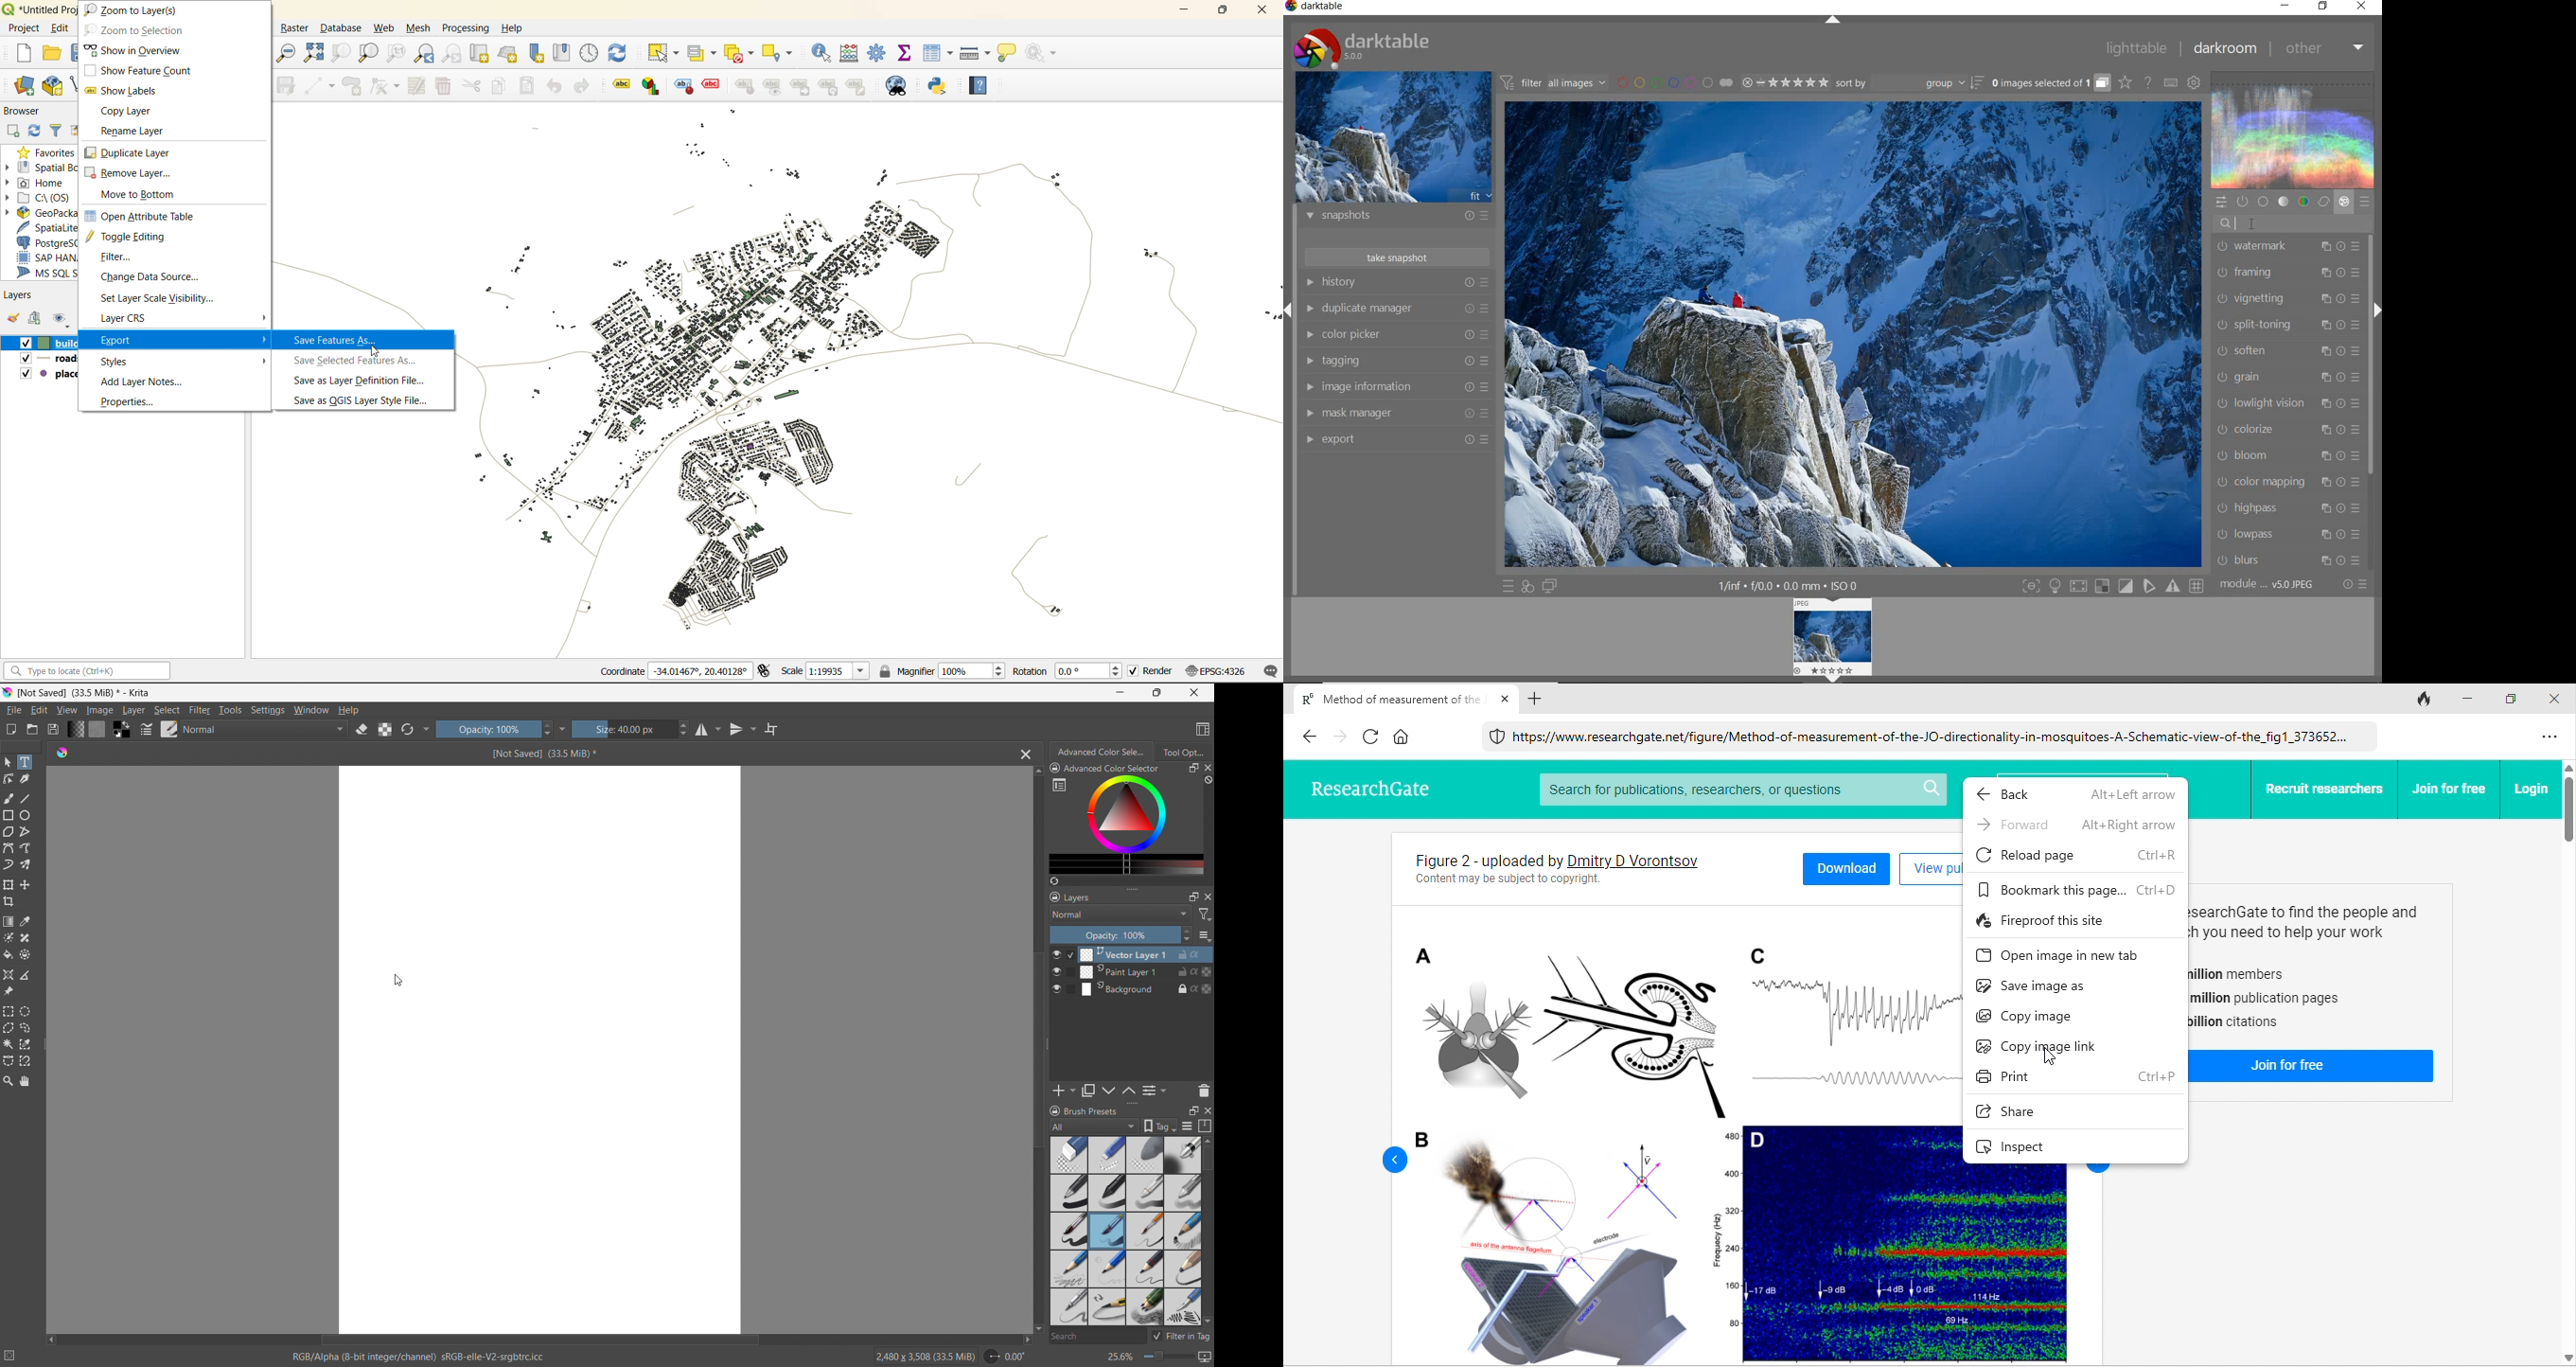  I want to click on blending mode, so click(266, 730).